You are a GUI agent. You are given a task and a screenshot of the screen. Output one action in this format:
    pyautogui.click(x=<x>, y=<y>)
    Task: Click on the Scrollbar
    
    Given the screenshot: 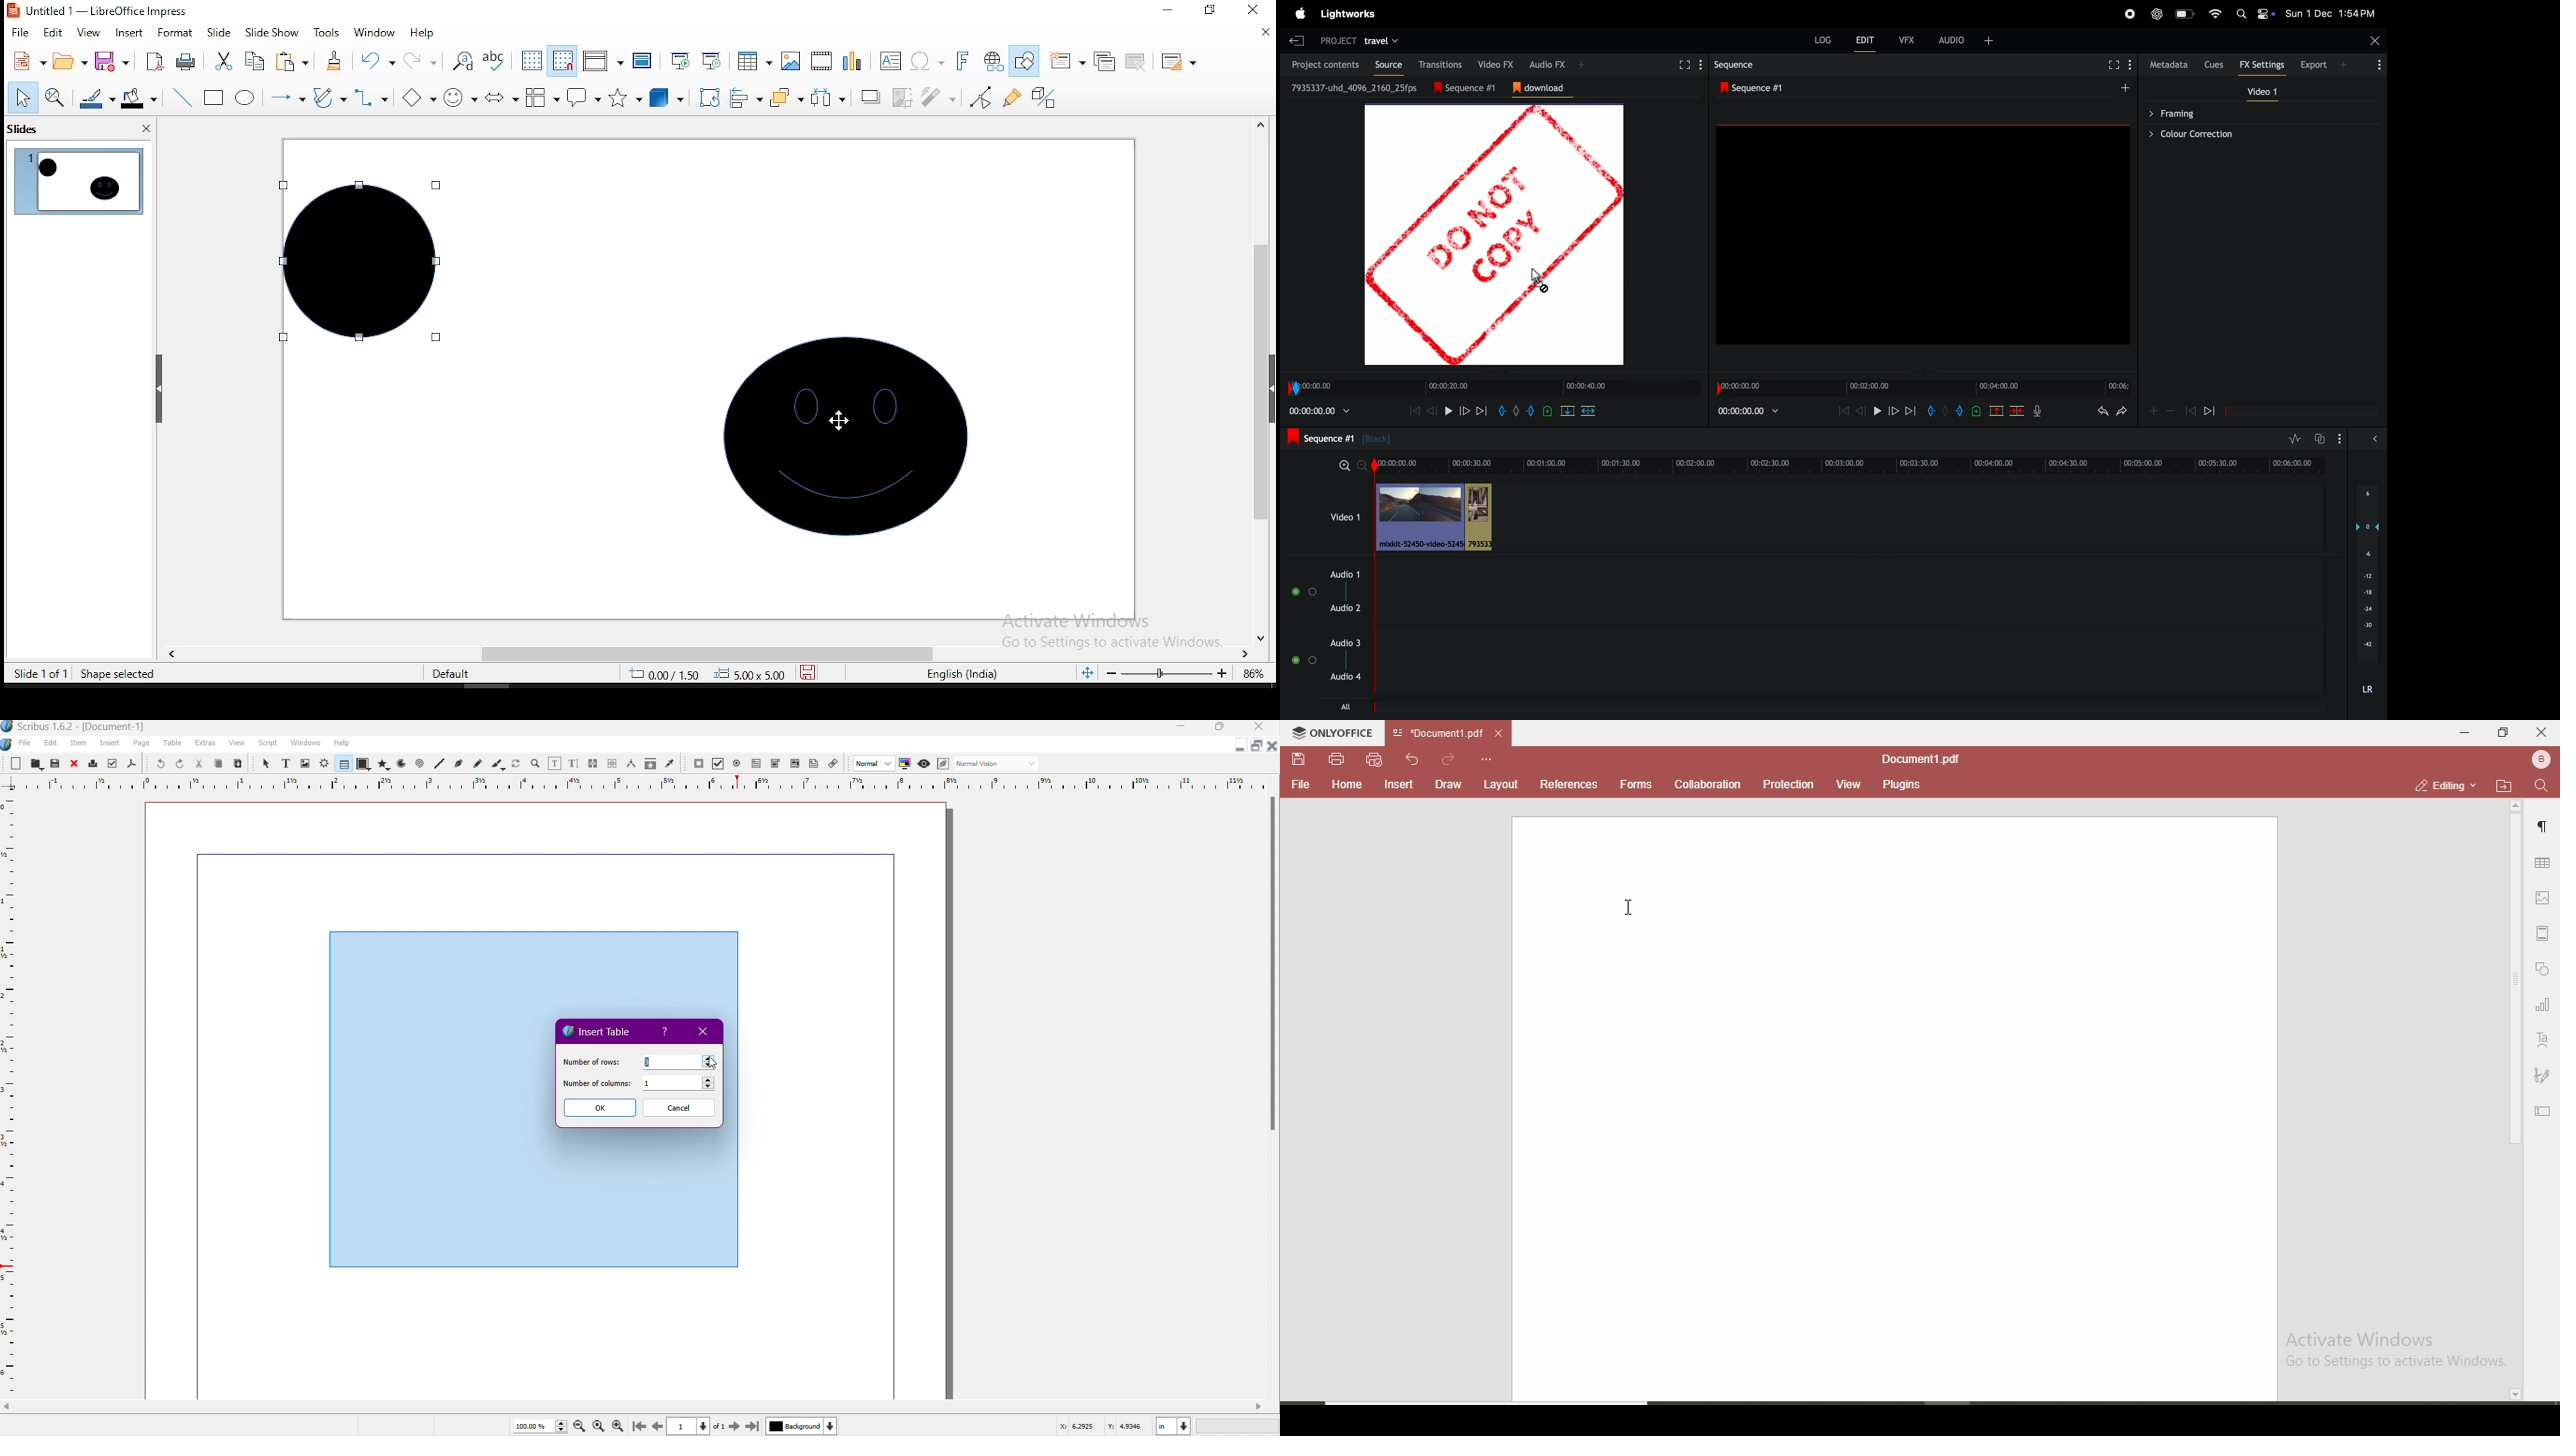 What is the action you would take?
    pyautogui.click(x=1271, y=968)
    